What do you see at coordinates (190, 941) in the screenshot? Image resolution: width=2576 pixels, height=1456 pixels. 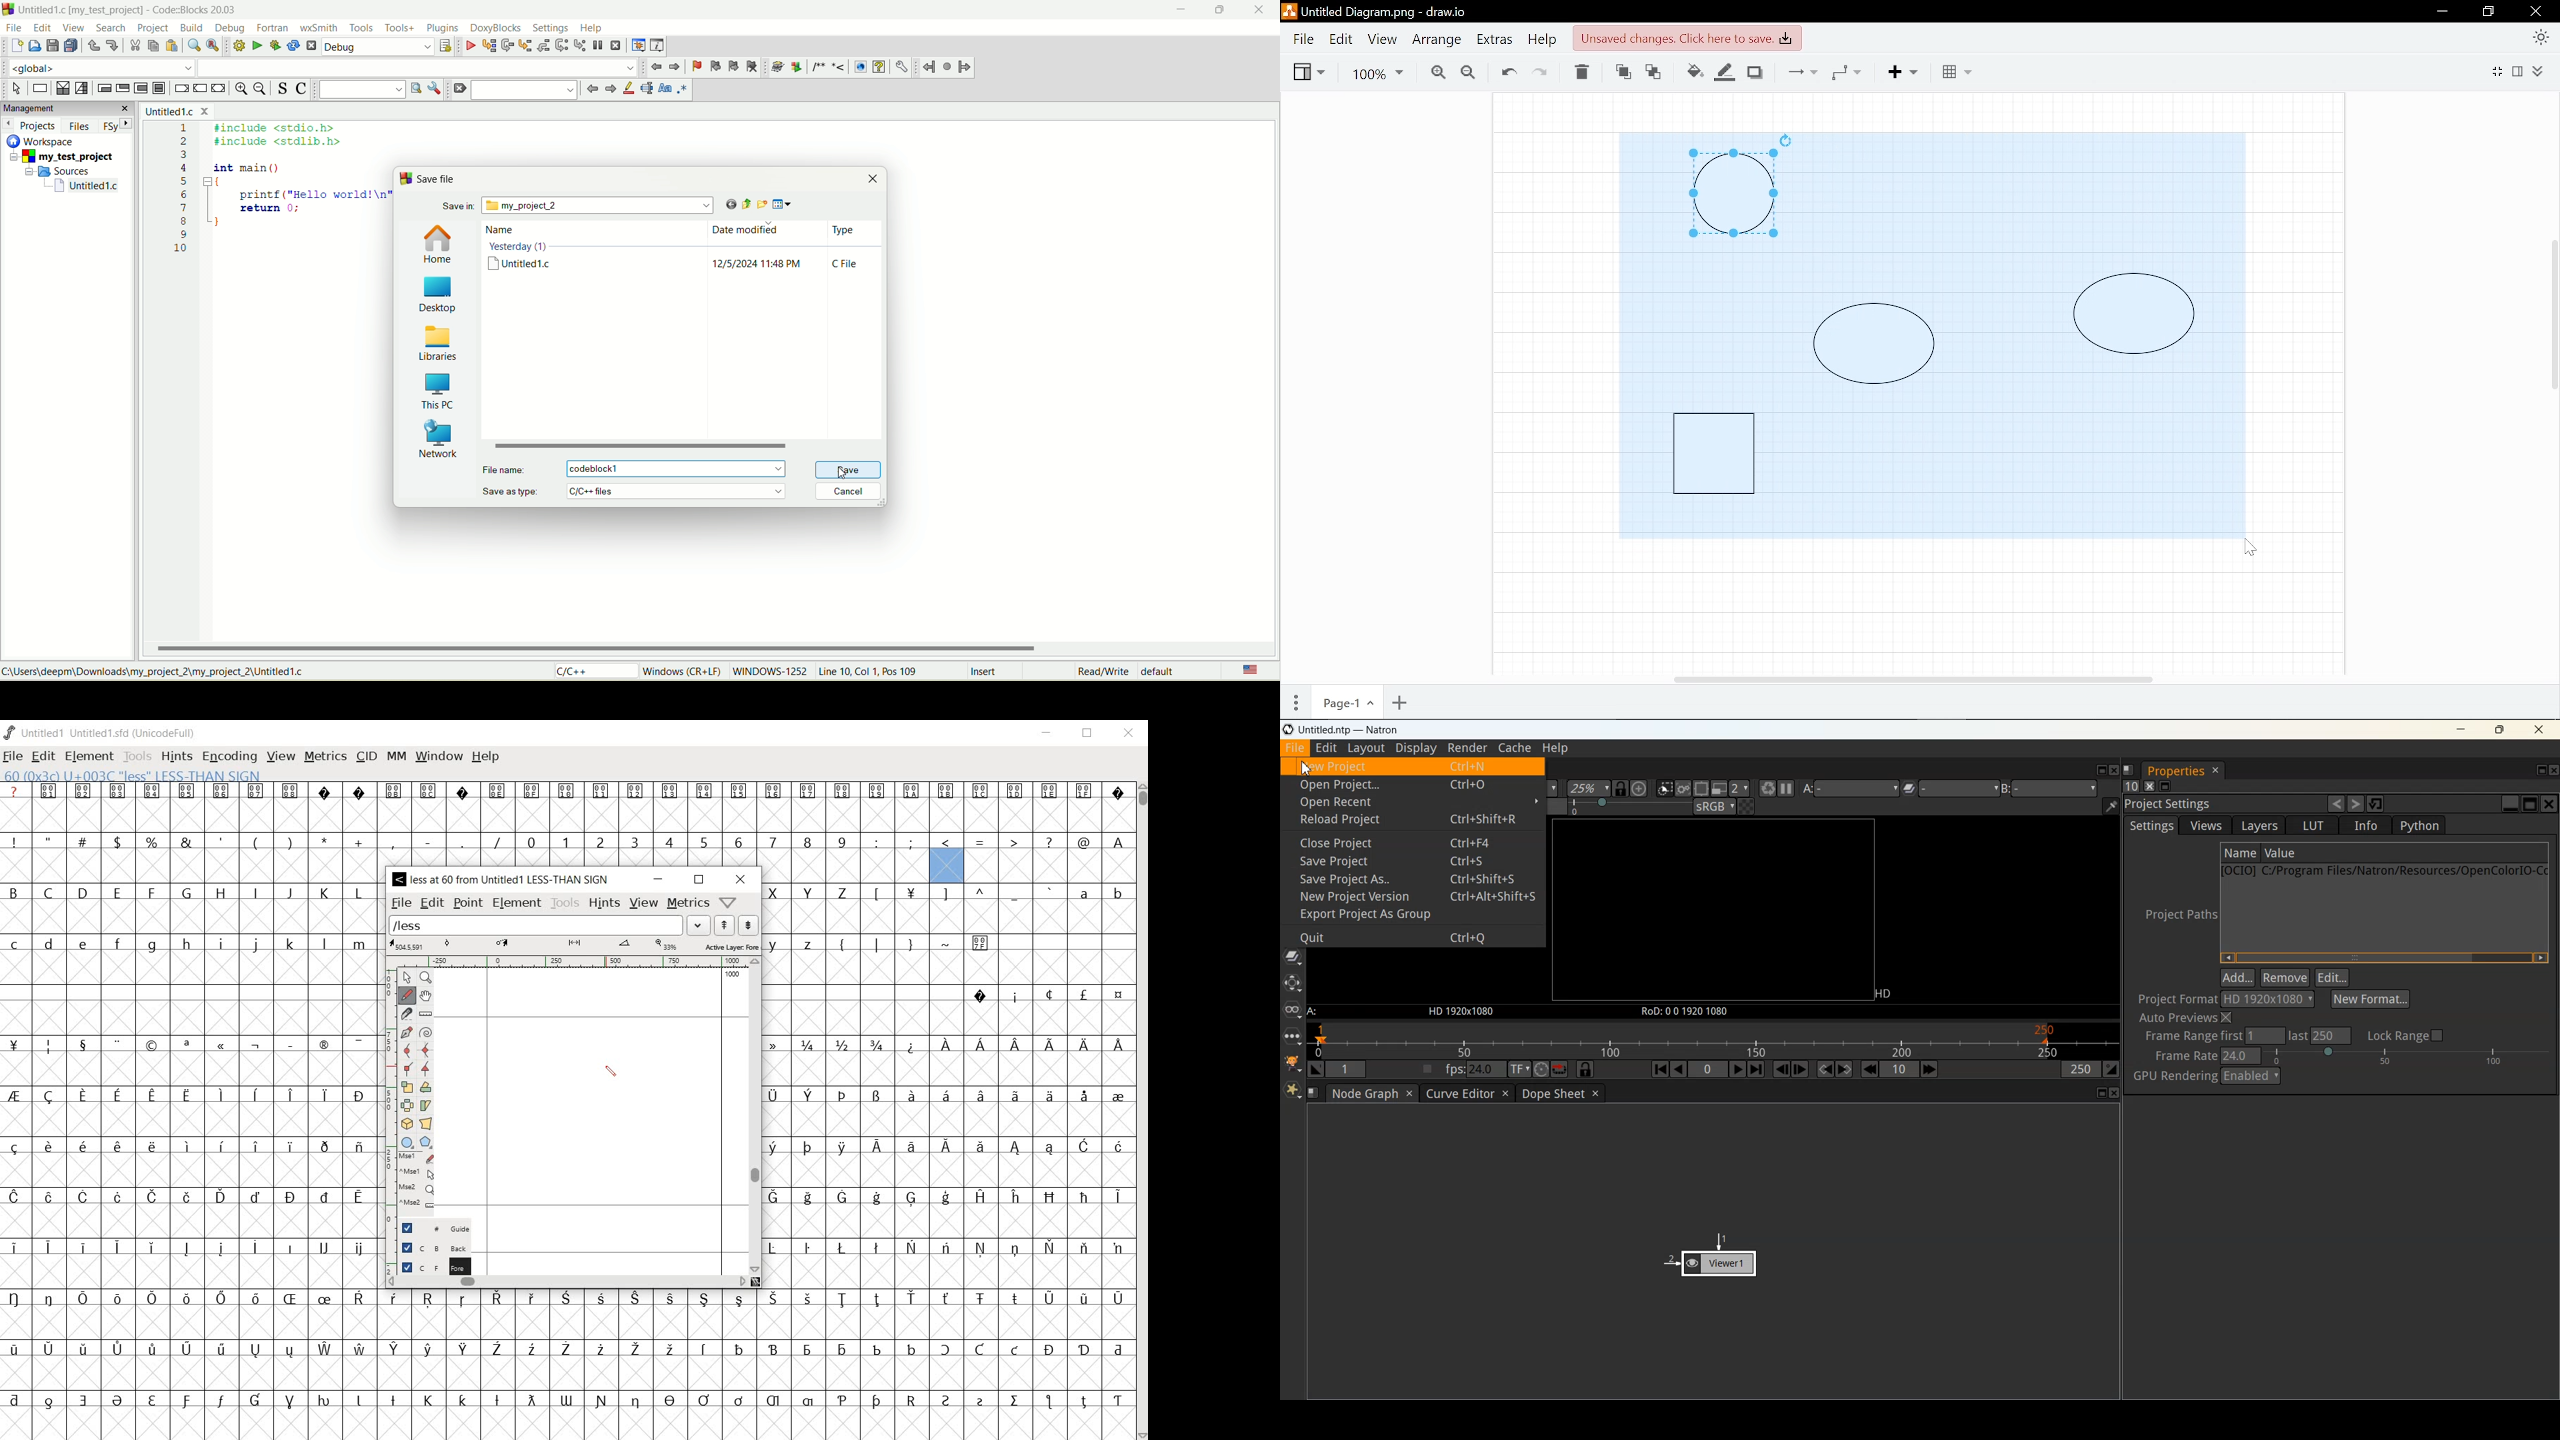 I see `small letter c - z` at bounding box center [190, 941].